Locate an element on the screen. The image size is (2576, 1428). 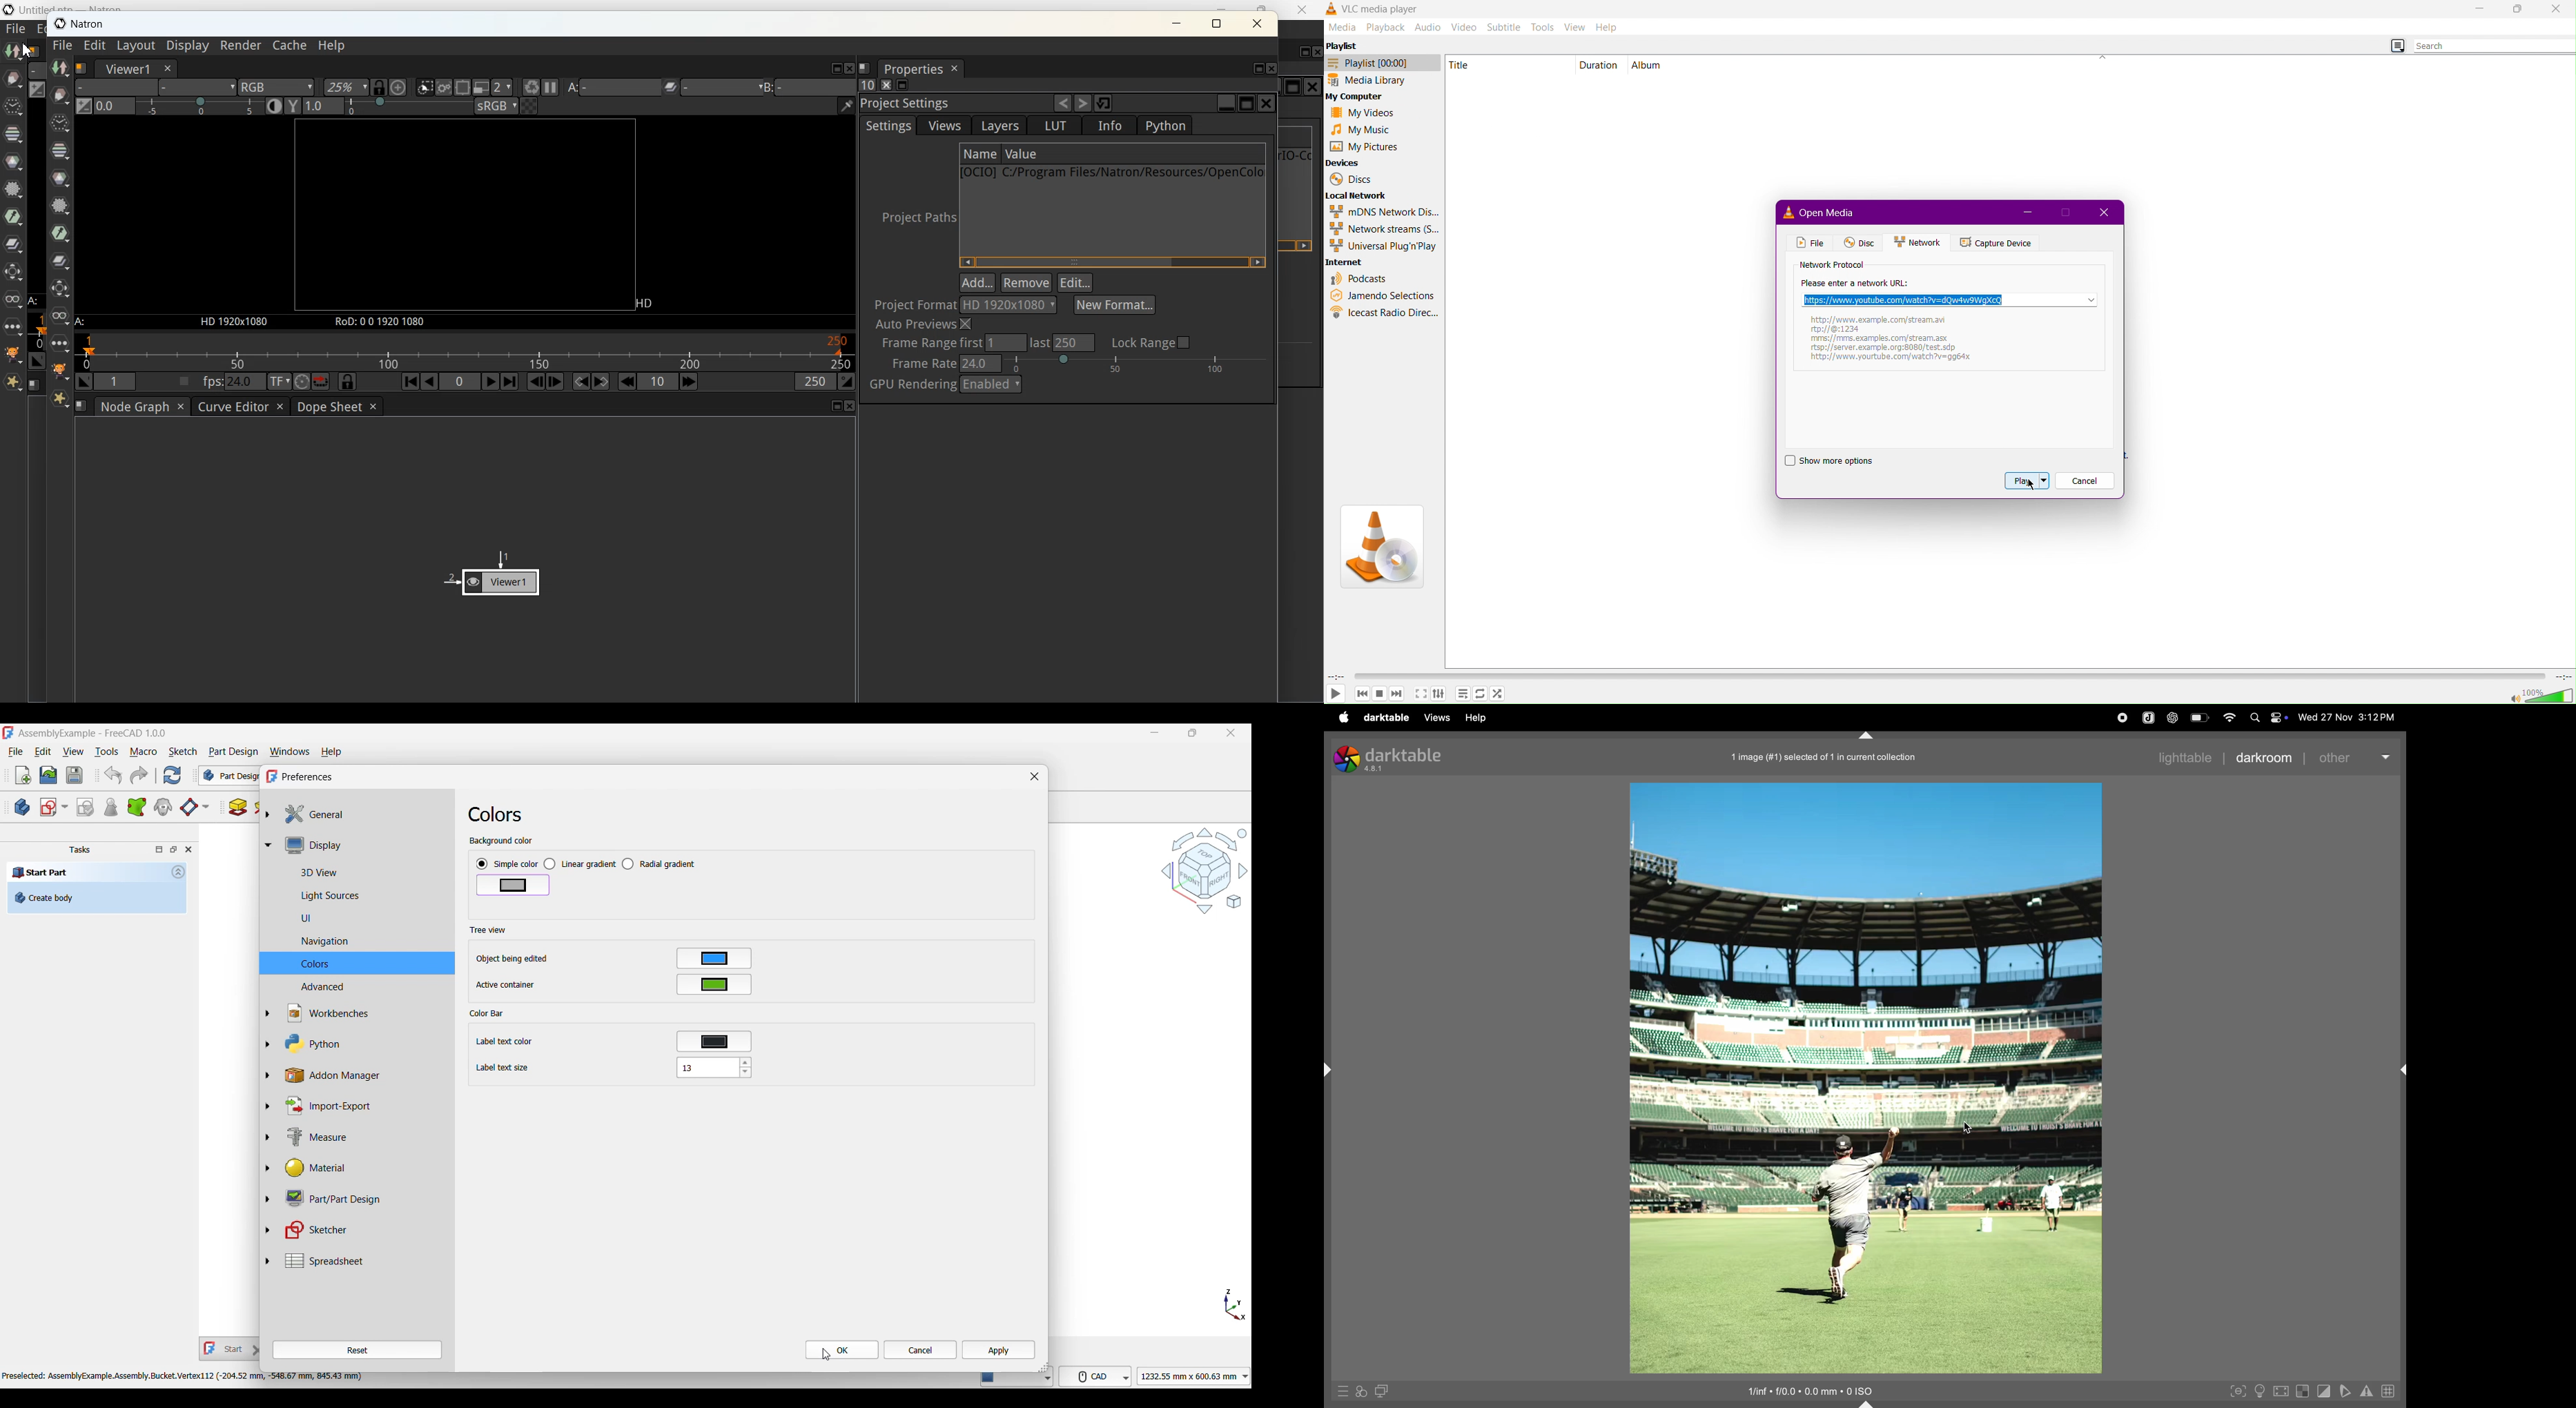
Jamenda Selections is located at coordinates (1383, 295).